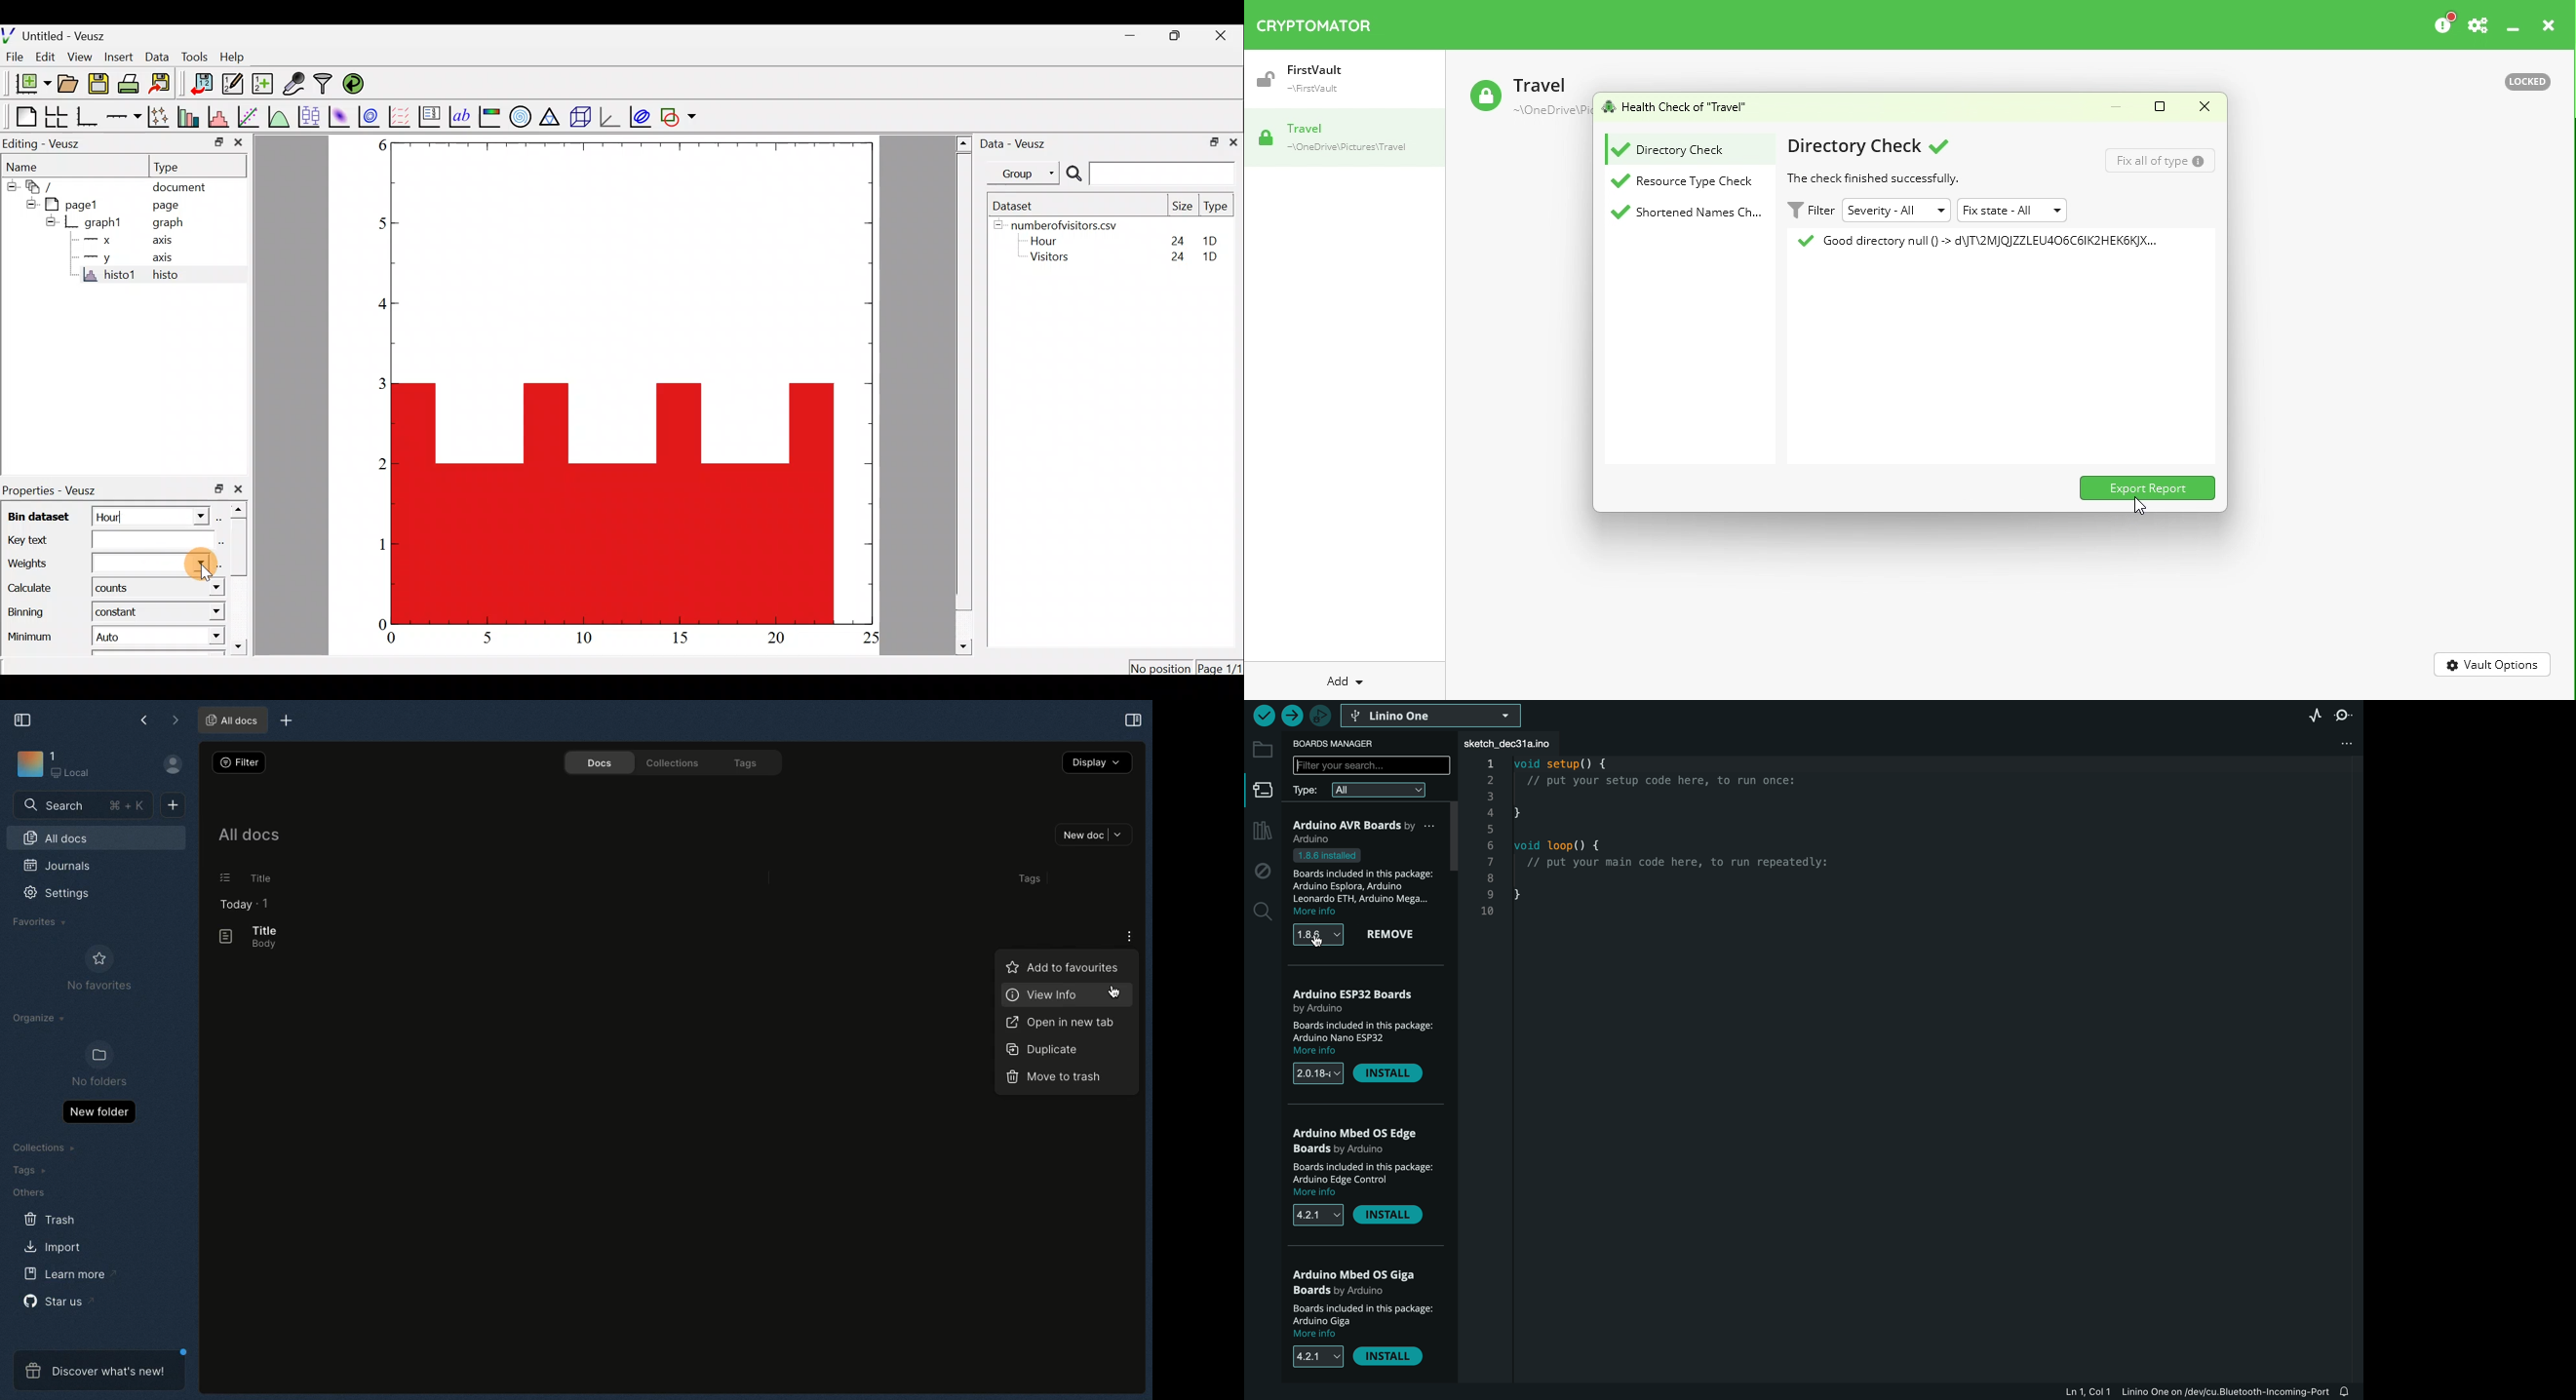 The image size is (2576, 1400). What do you see at coordinates (589, 638) in the screenshot?
I see `10` at bounding box center [589, 638].